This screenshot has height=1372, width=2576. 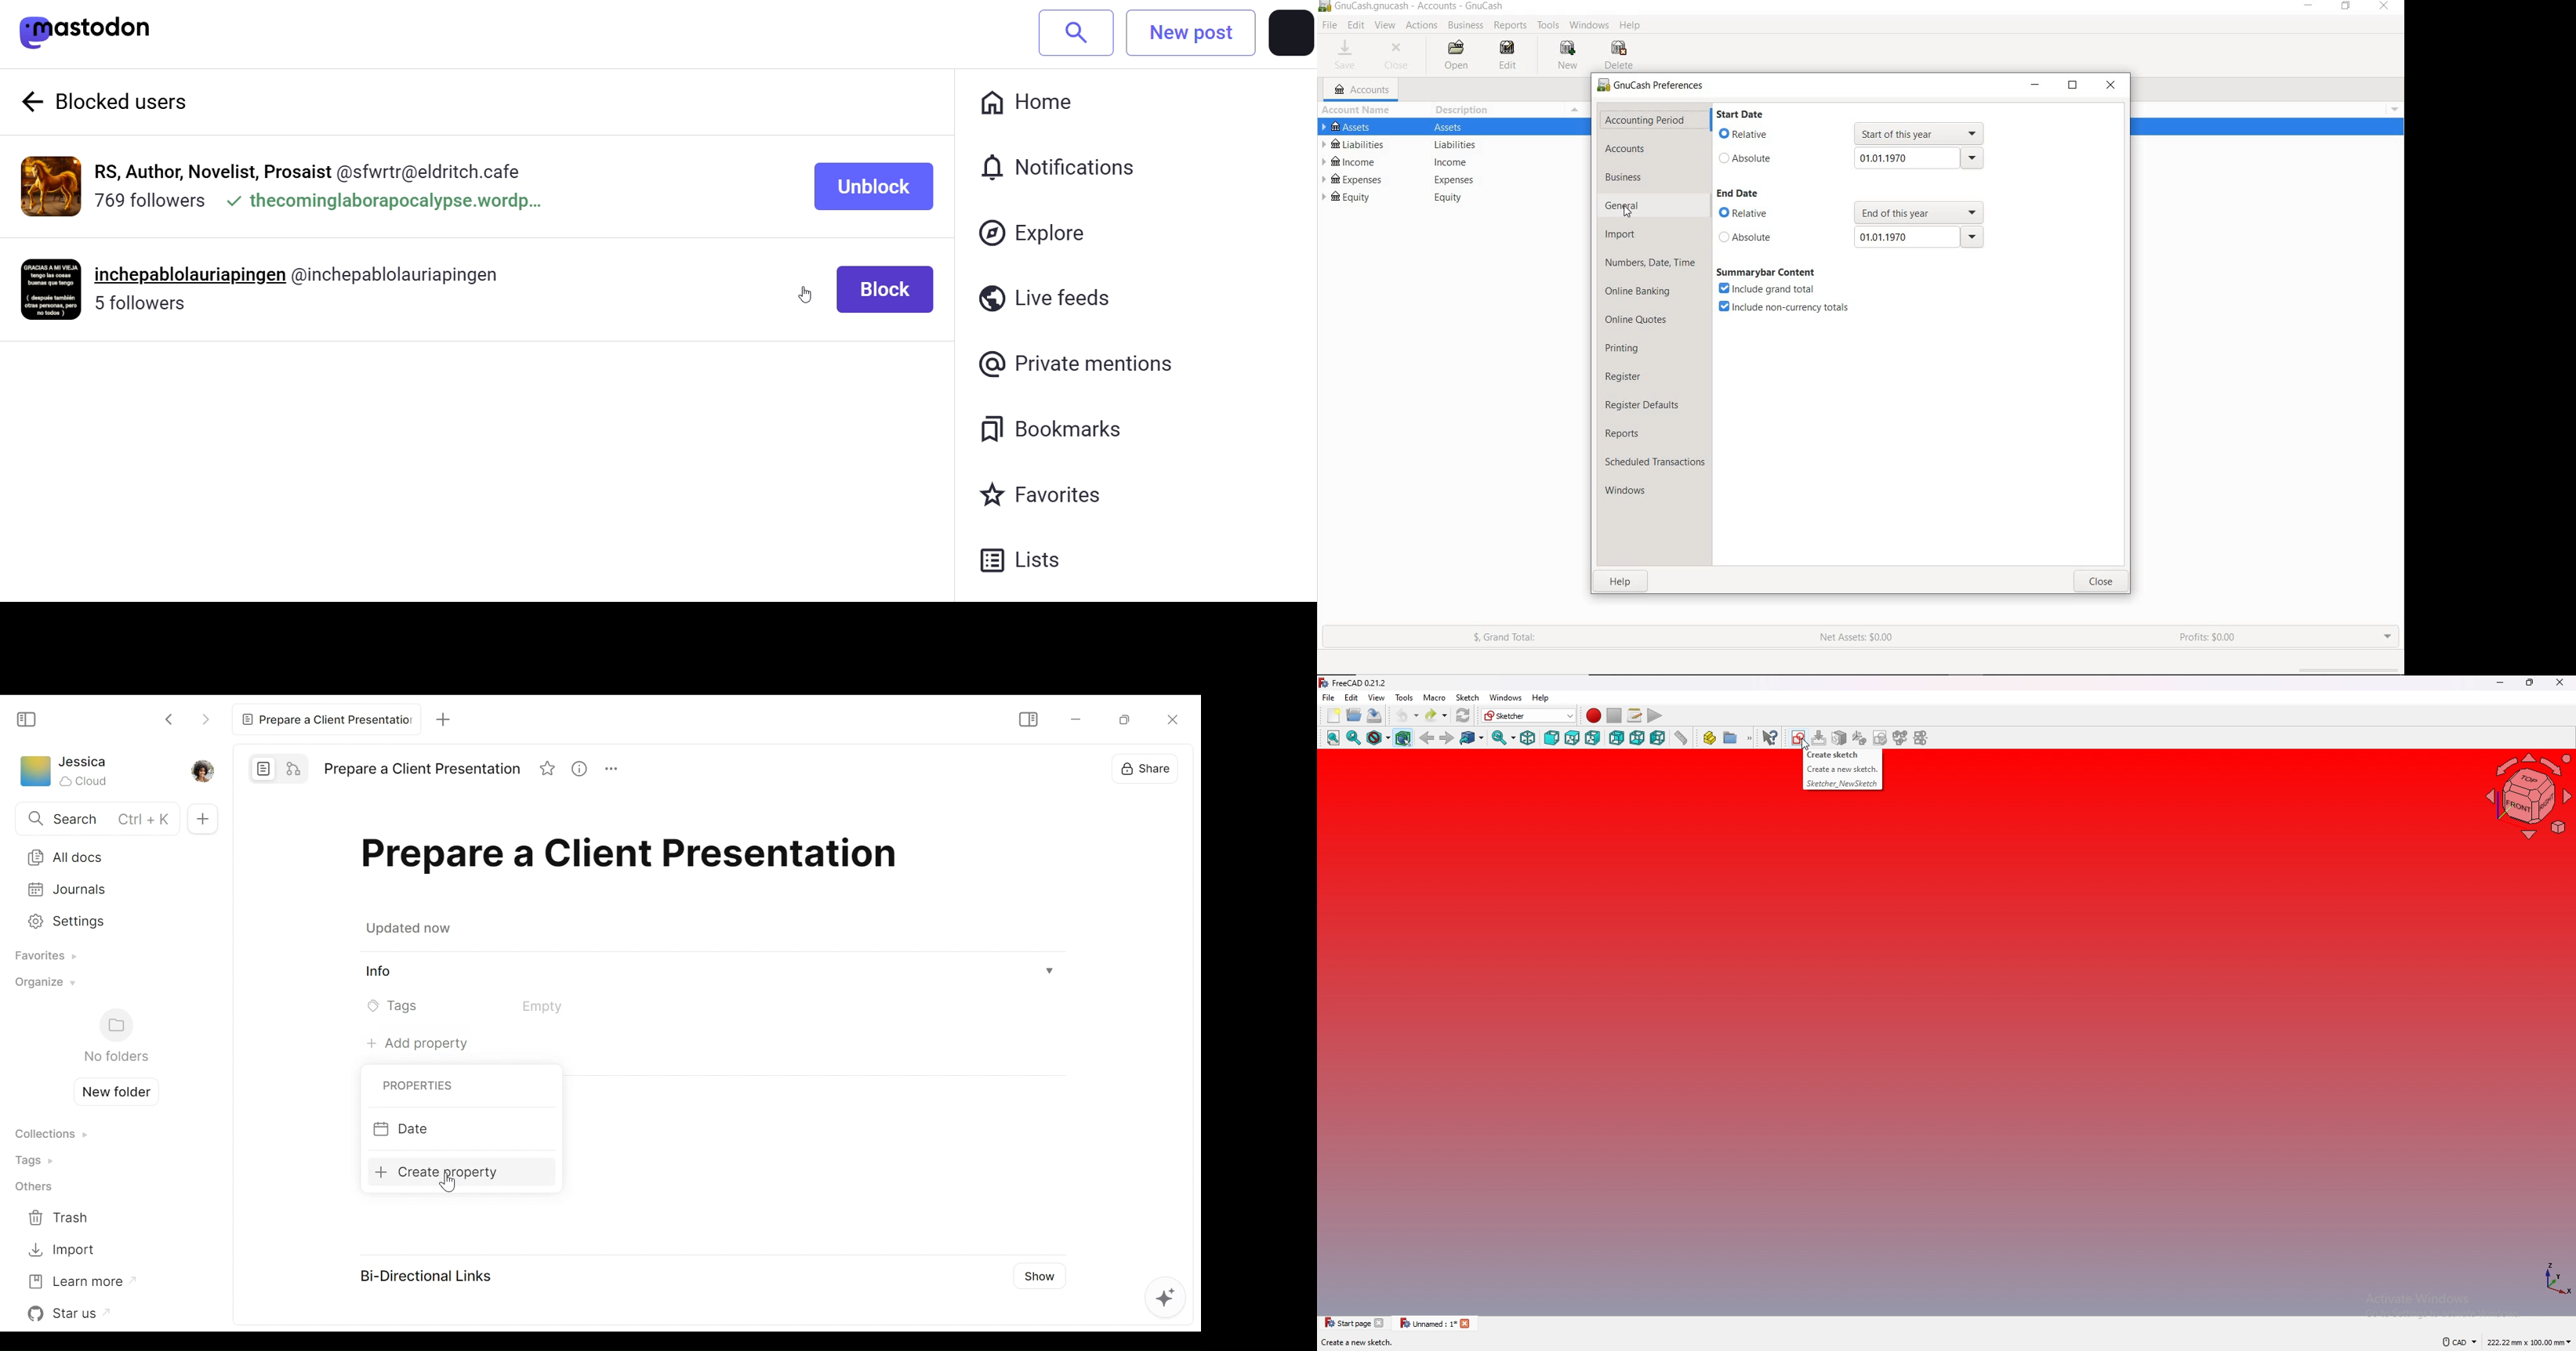 I want to click on cad navigation, so click(x=2461, y=1342).